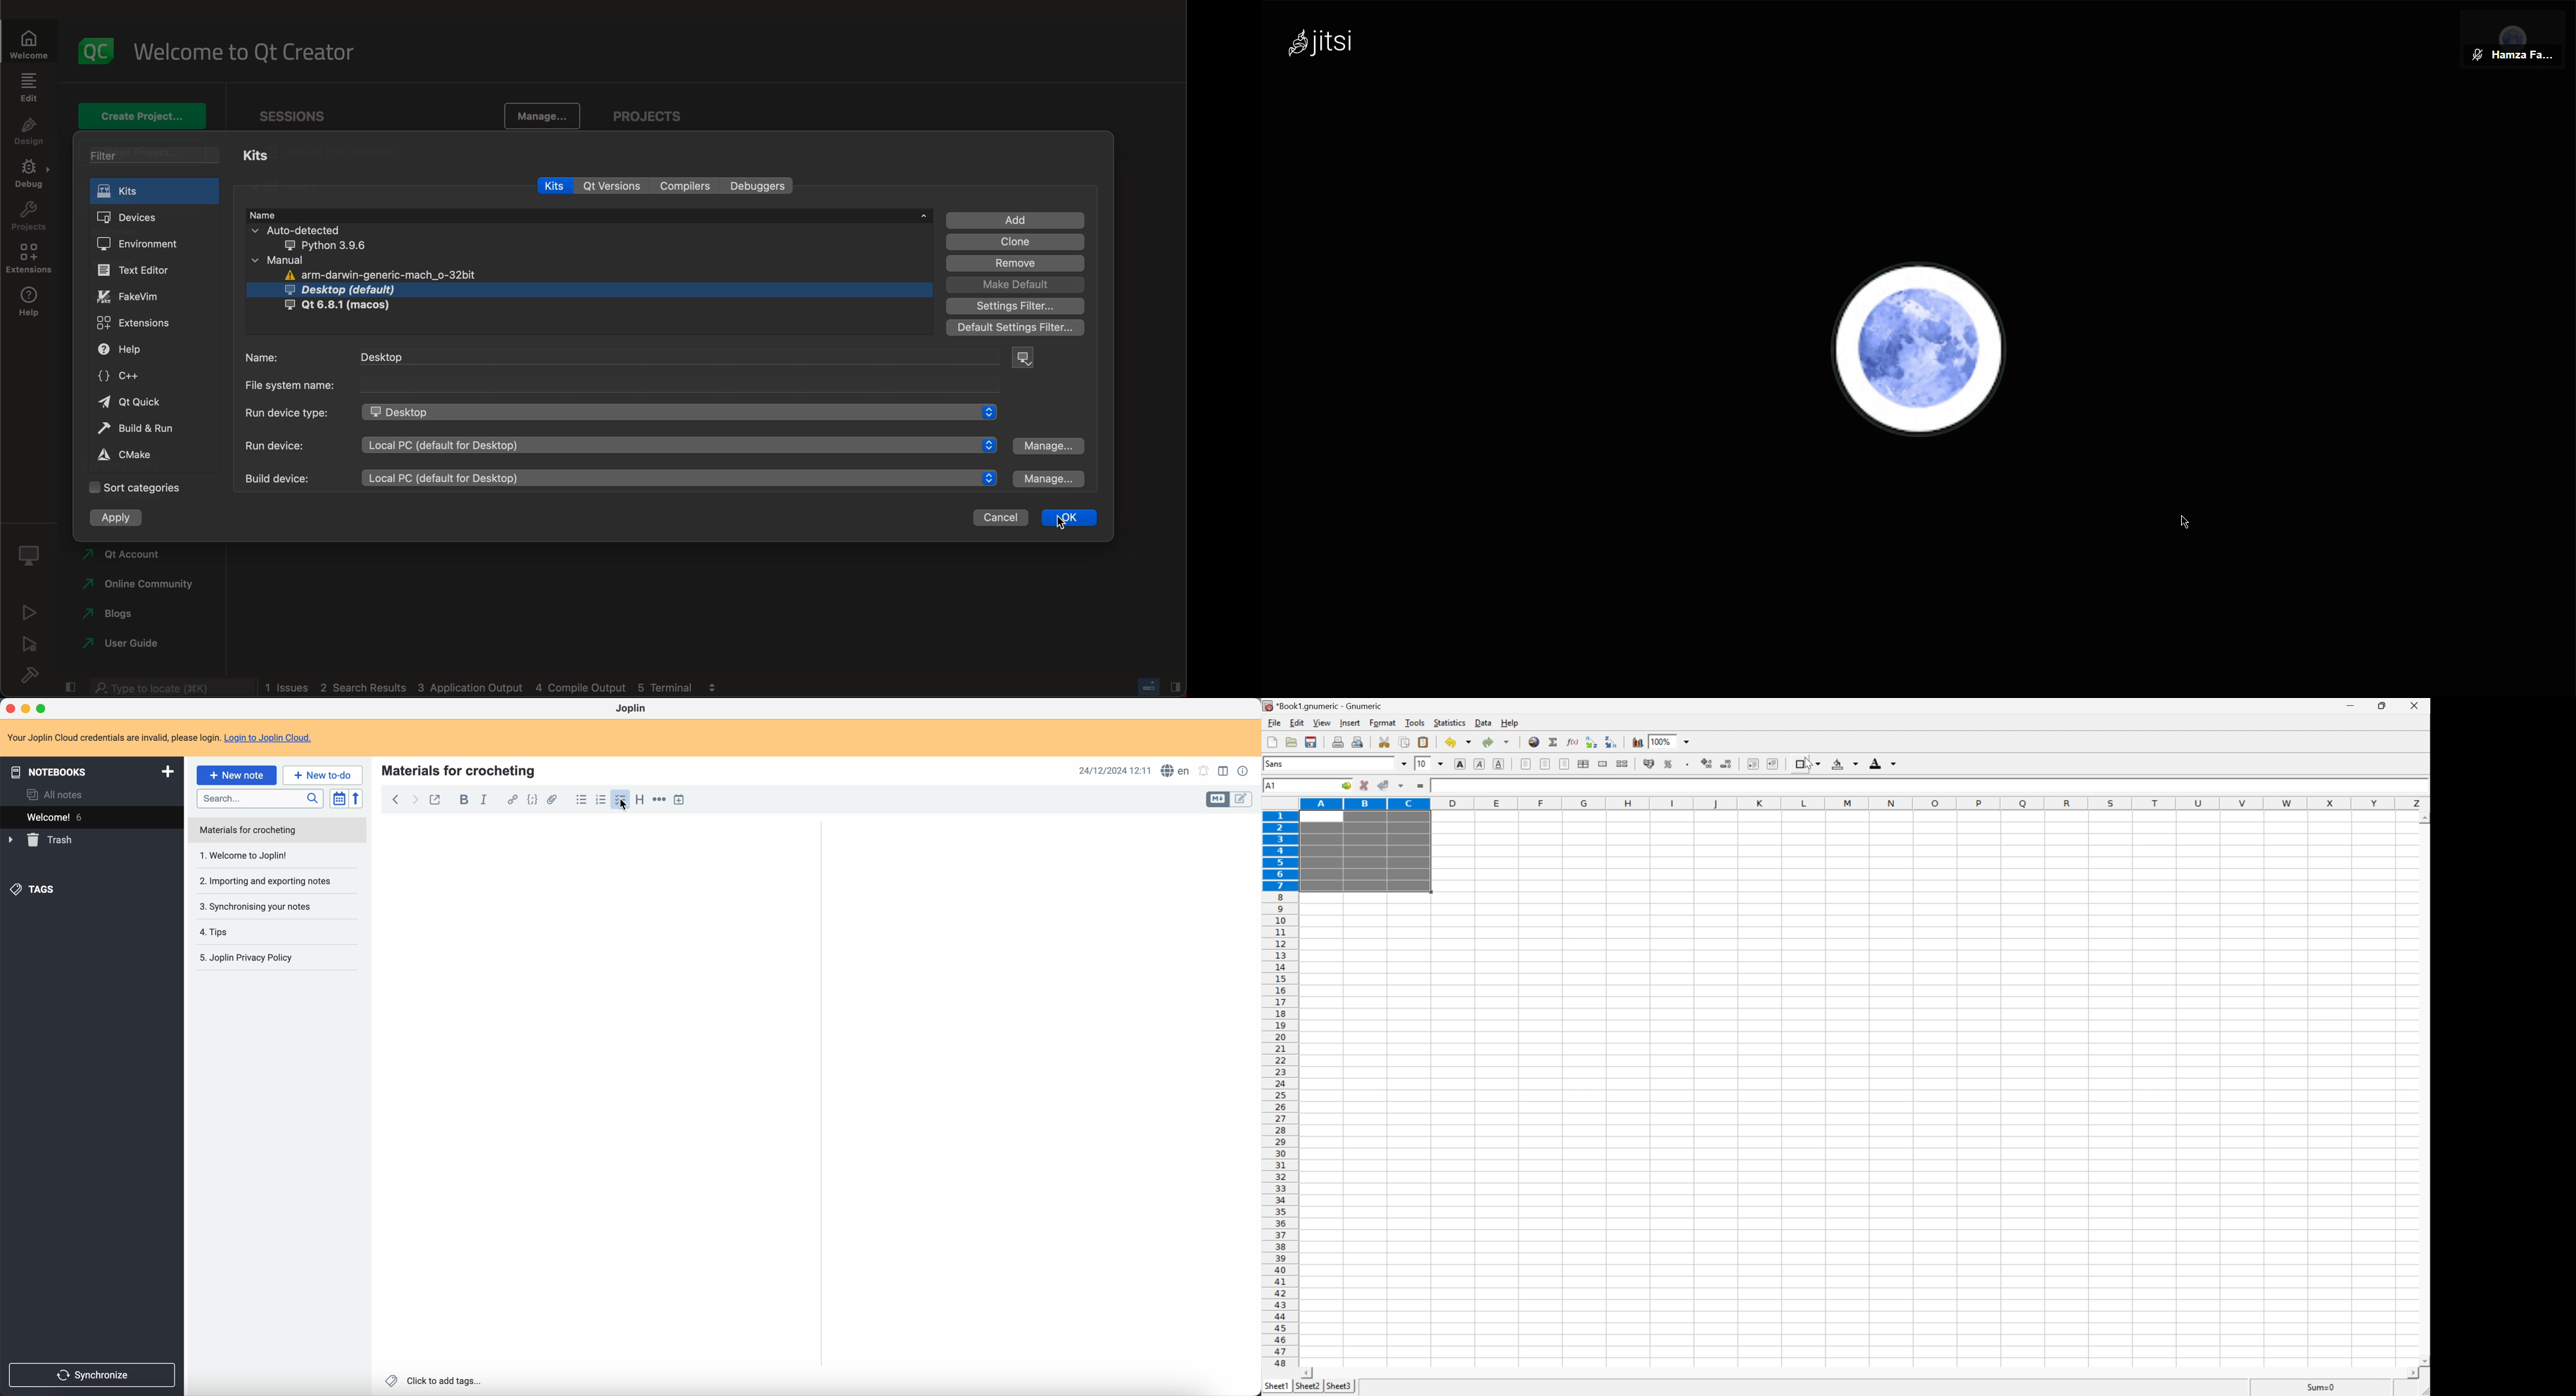 This screenshot has height=1400, width=2576. What do you see at coordinates (626, 808) in the screenshot?
I see `Cursor` at bounding box center [626, 808].